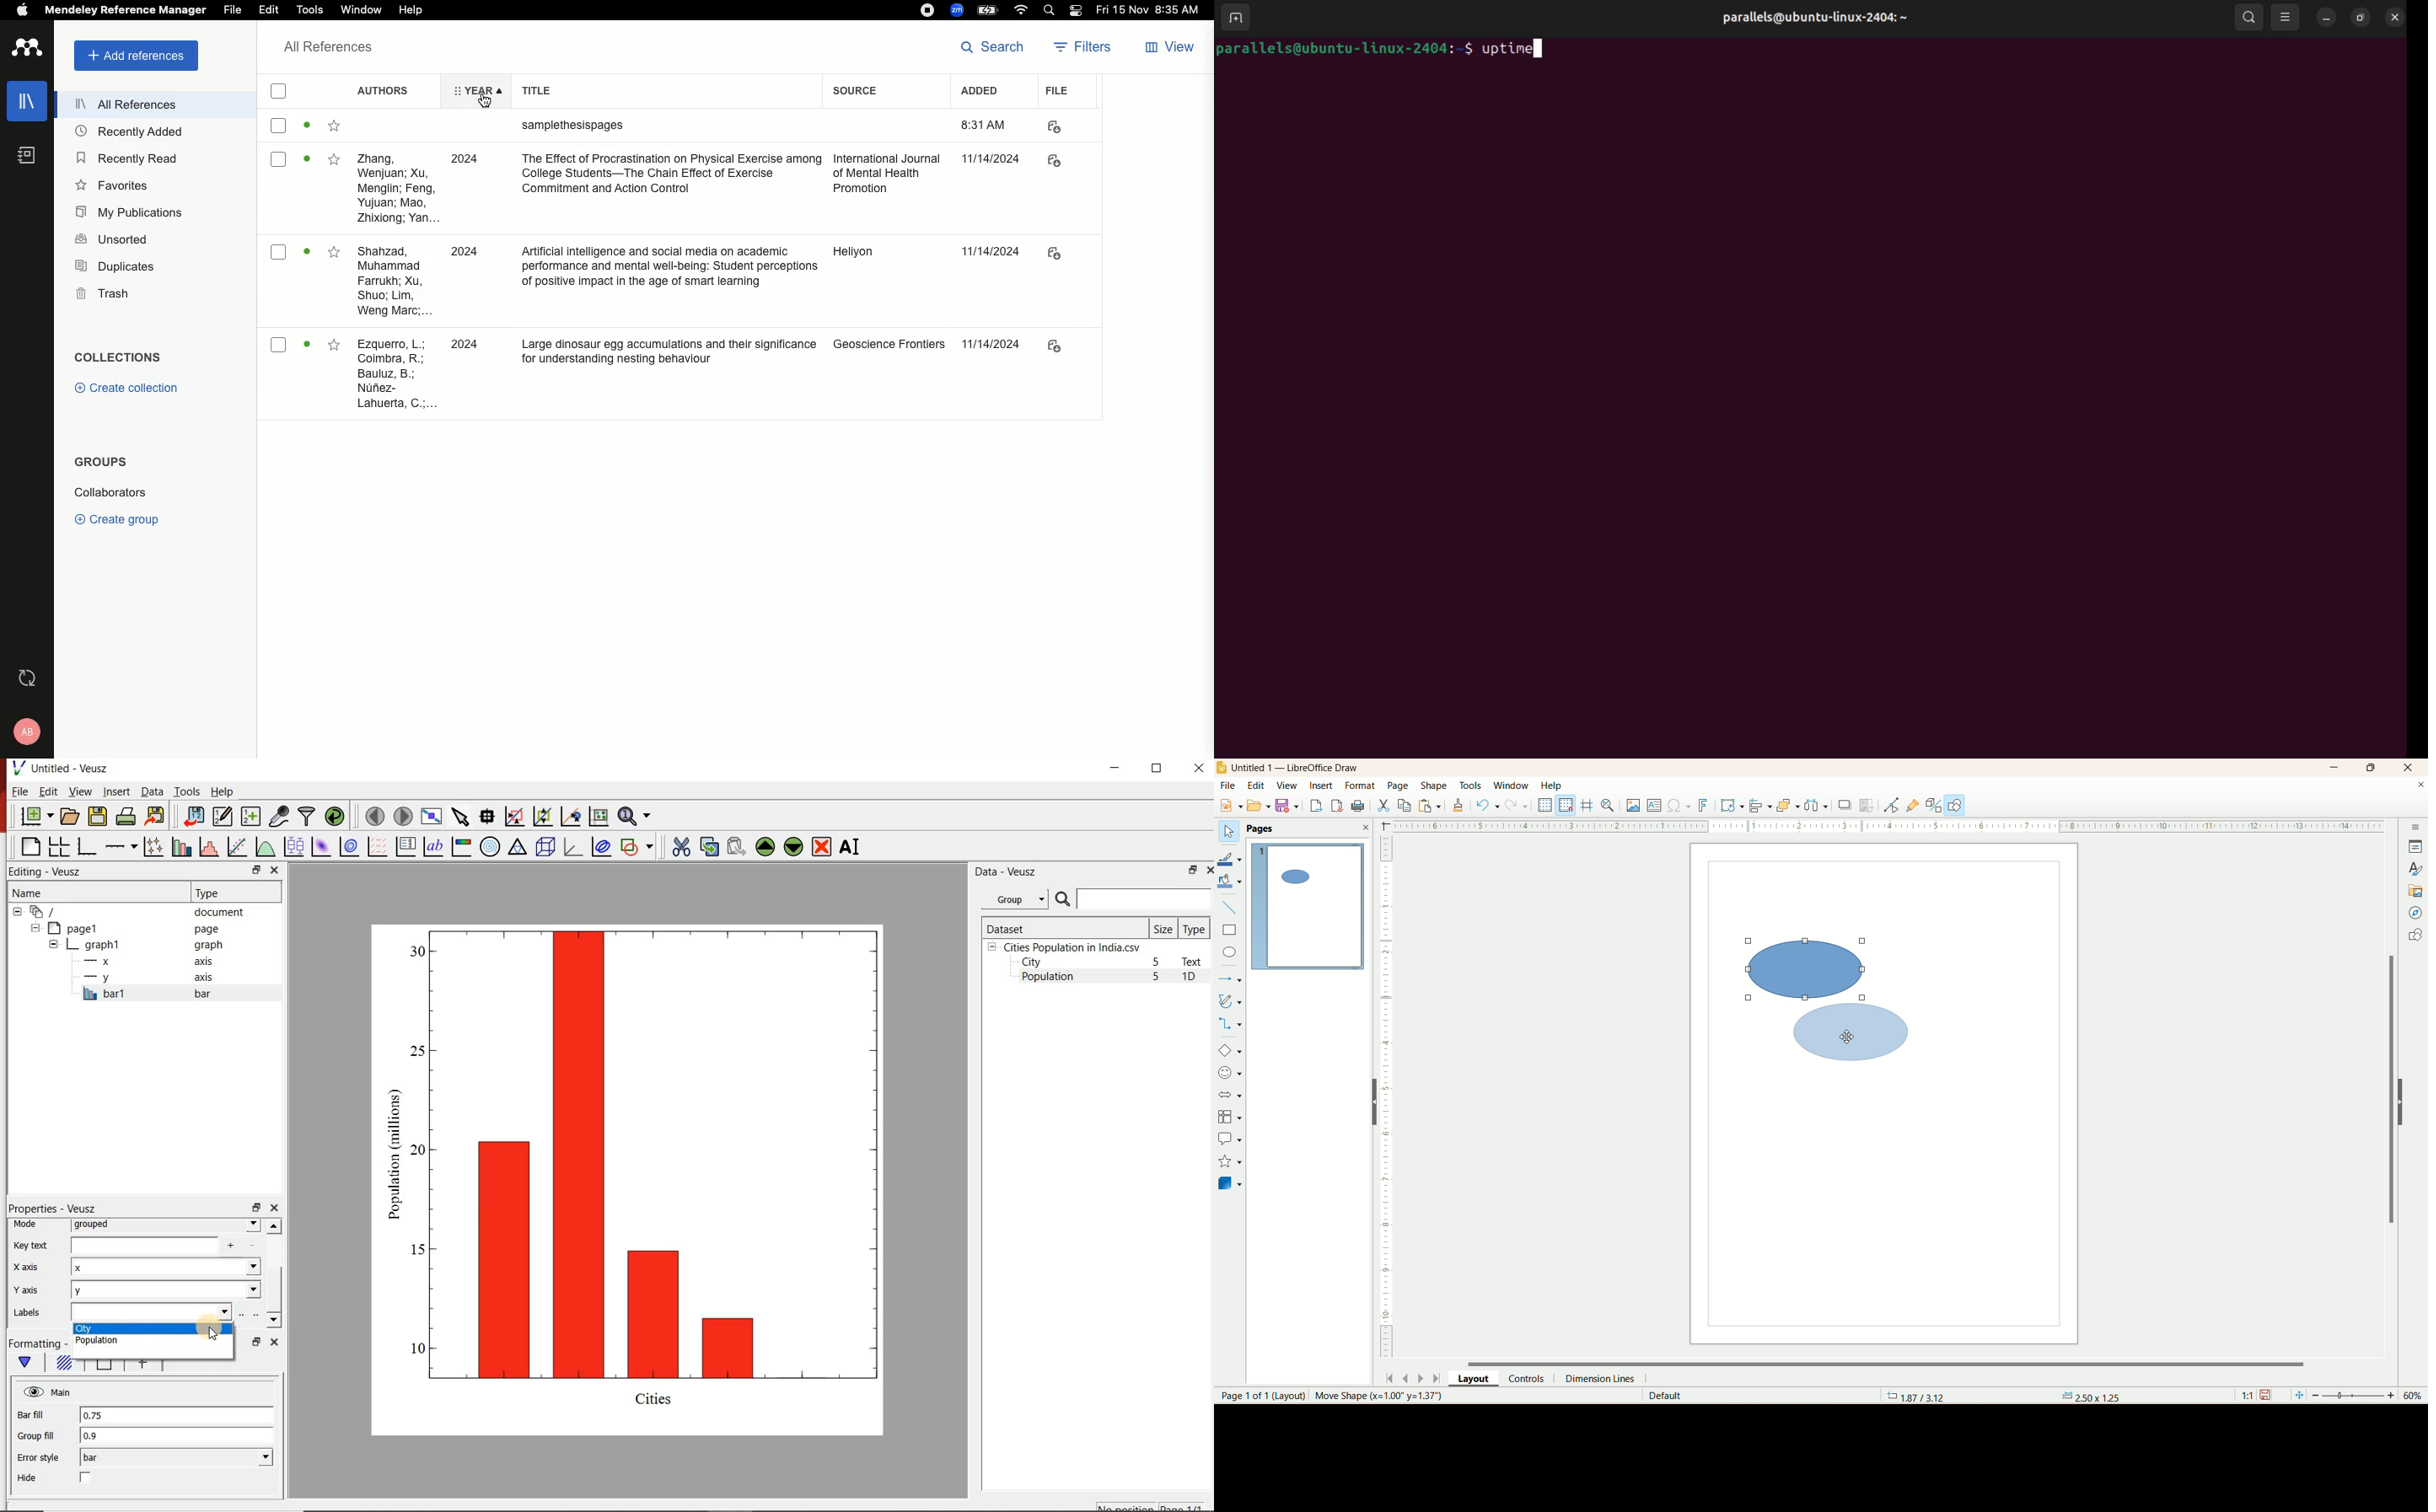 Image resolution: width=2436 pixels, height=1512 pixels. What do you see at coordinates (128, 212) in the screenshot?
I see `My publications` at bounding box center [128, 212].